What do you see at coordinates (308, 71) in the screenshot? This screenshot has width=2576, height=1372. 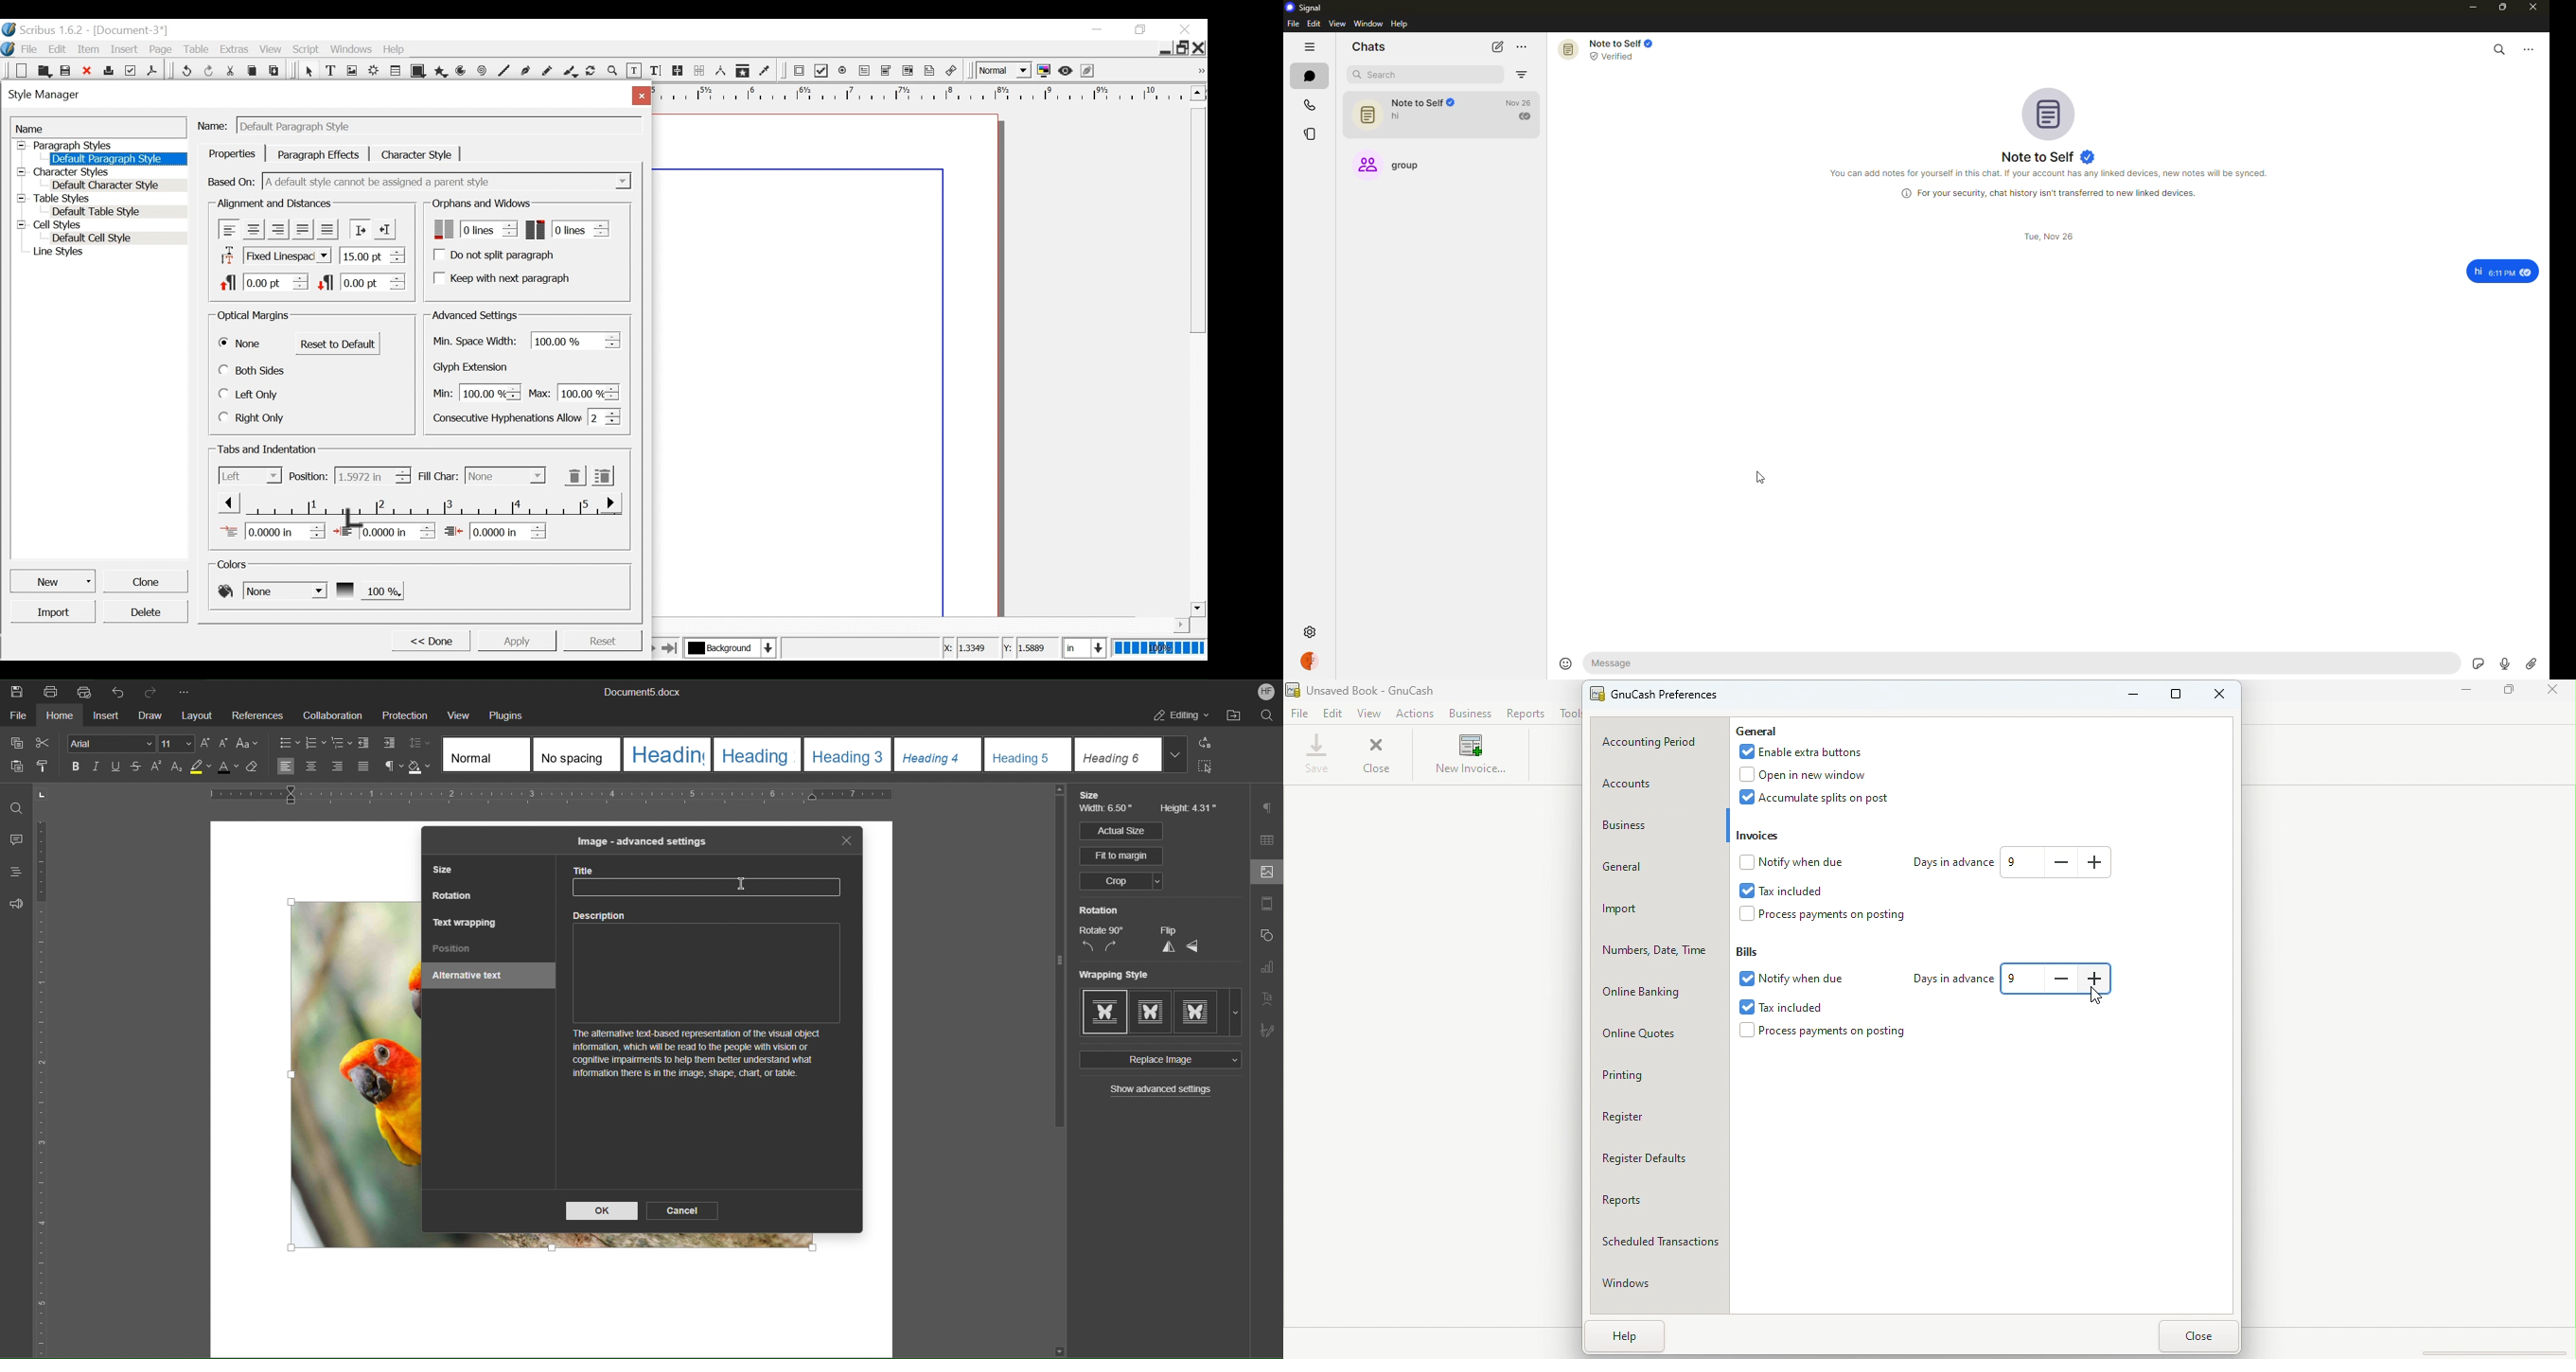 I see `Select` at bounding box center [308, 71].